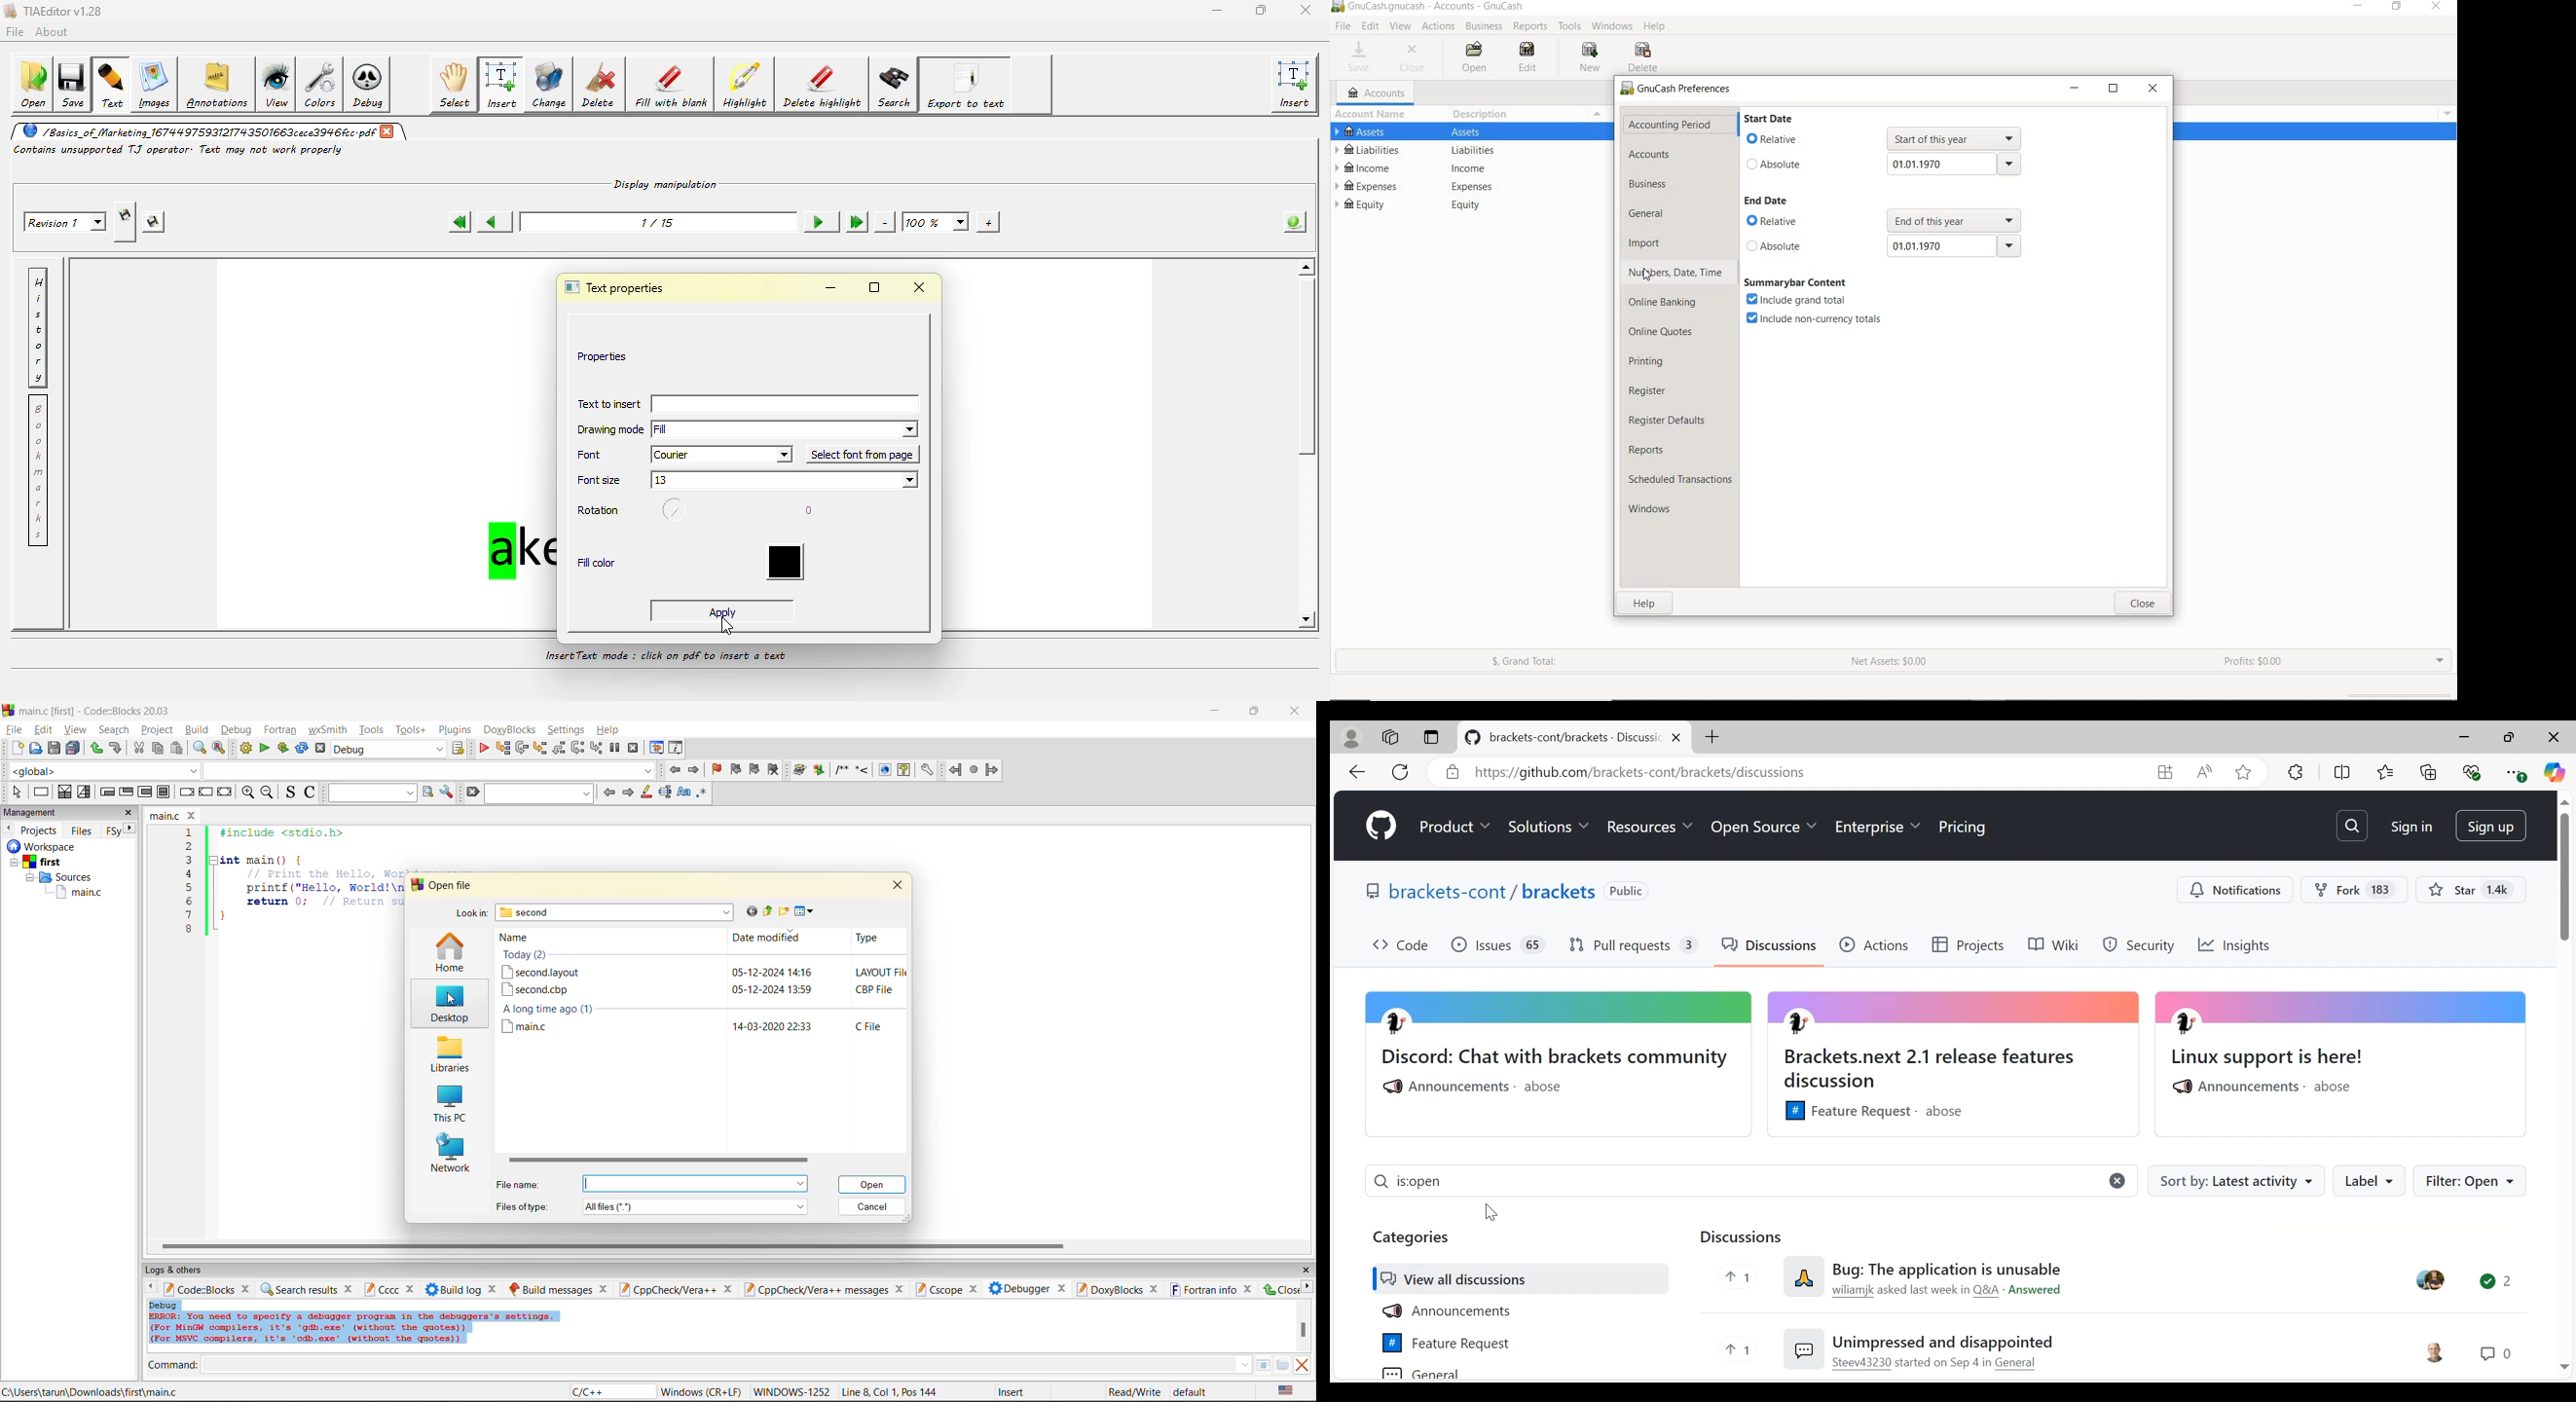  What do you see at coordinates (883, 973) in the screenshot?
I see `file type` at bounding box center [883, 973].